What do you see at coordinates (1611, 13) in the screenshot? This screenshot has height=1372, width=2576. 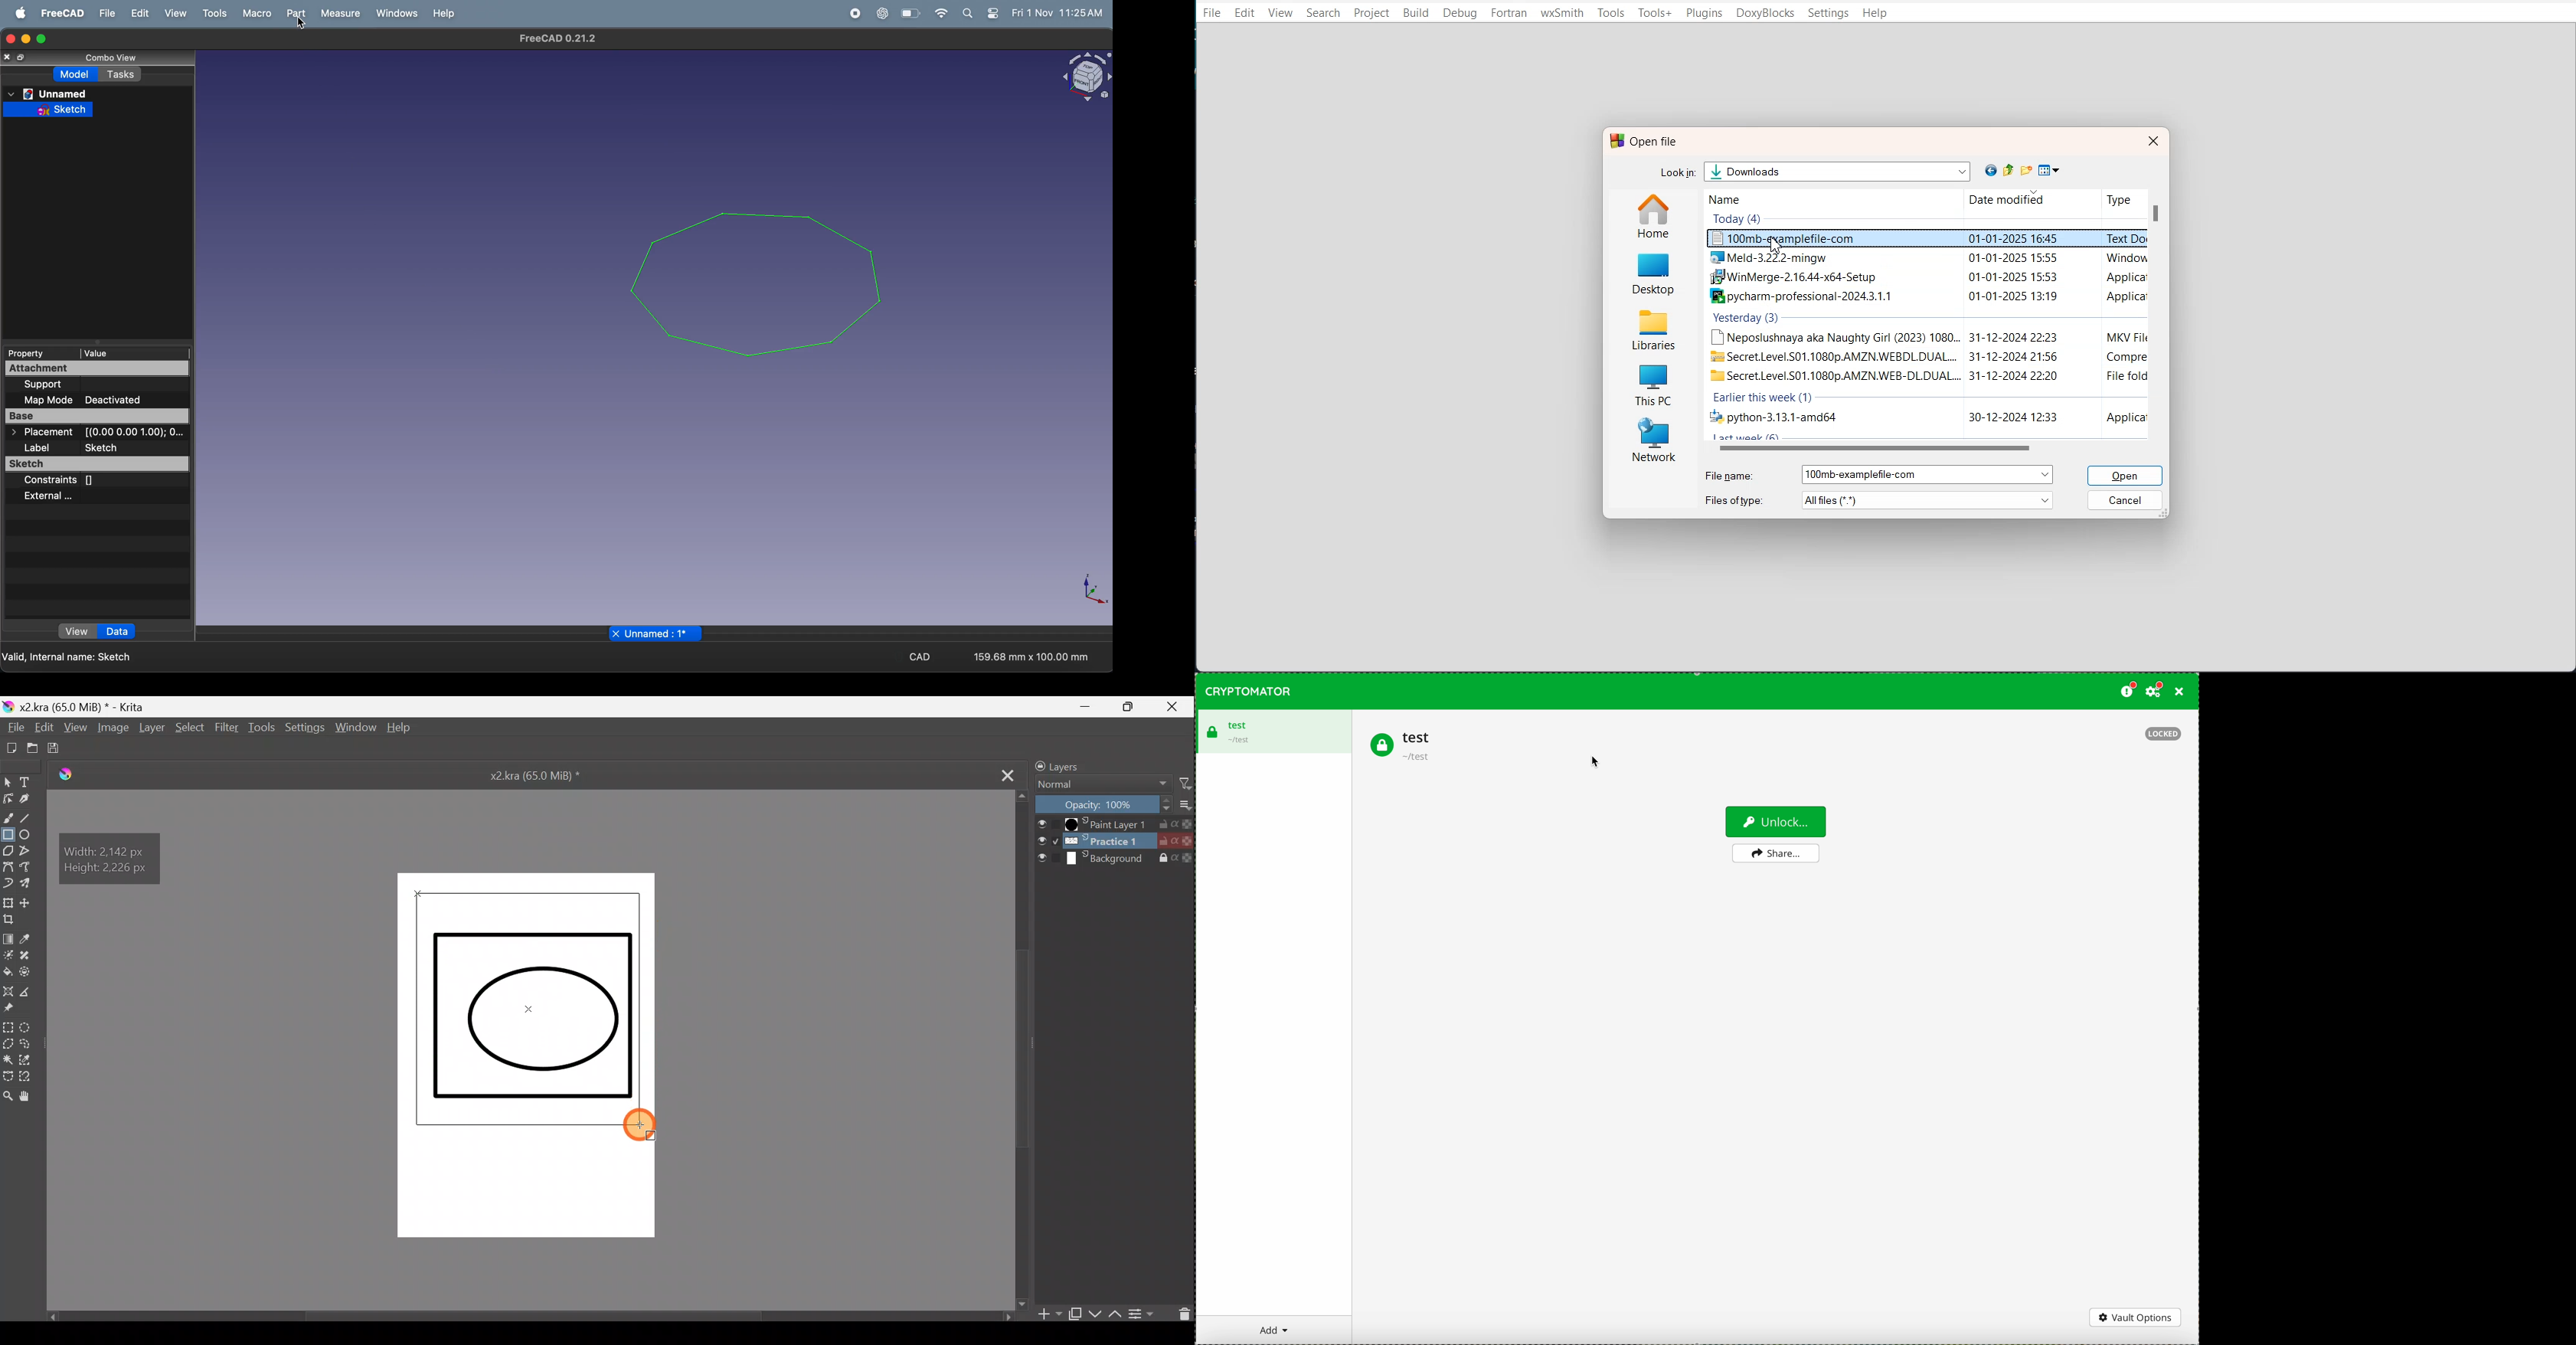 I see `Tools` at bounding box center [1611, 13].